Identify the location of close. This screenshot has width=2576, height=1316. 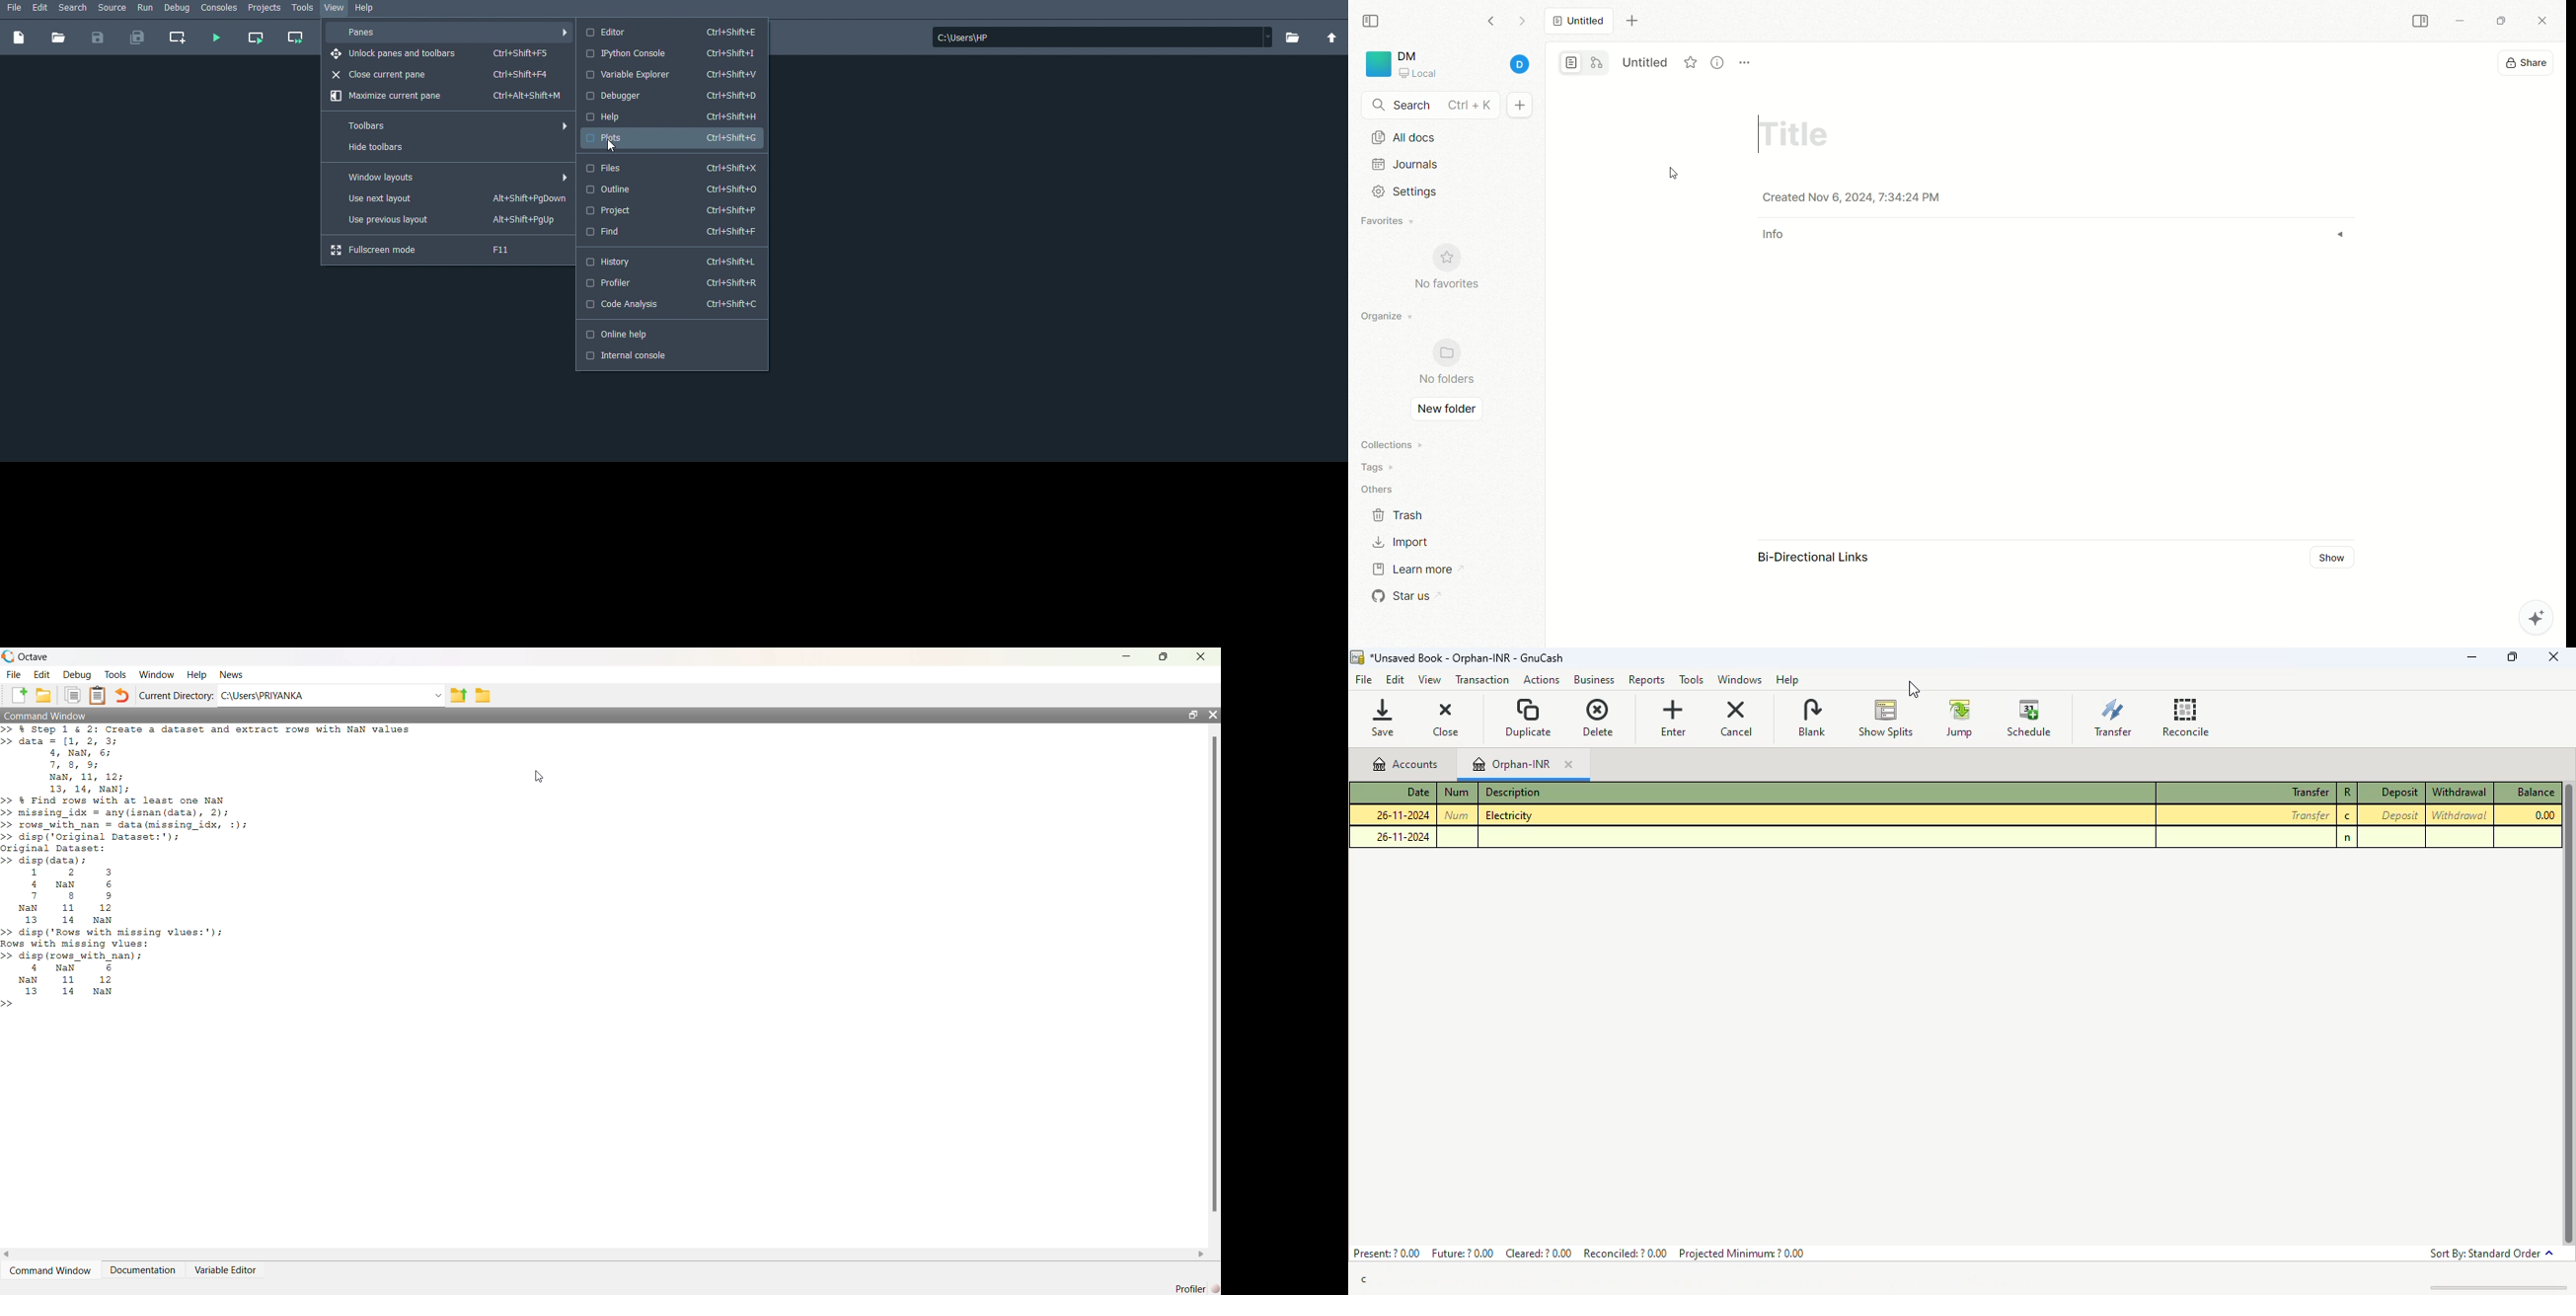
(2553, 656).